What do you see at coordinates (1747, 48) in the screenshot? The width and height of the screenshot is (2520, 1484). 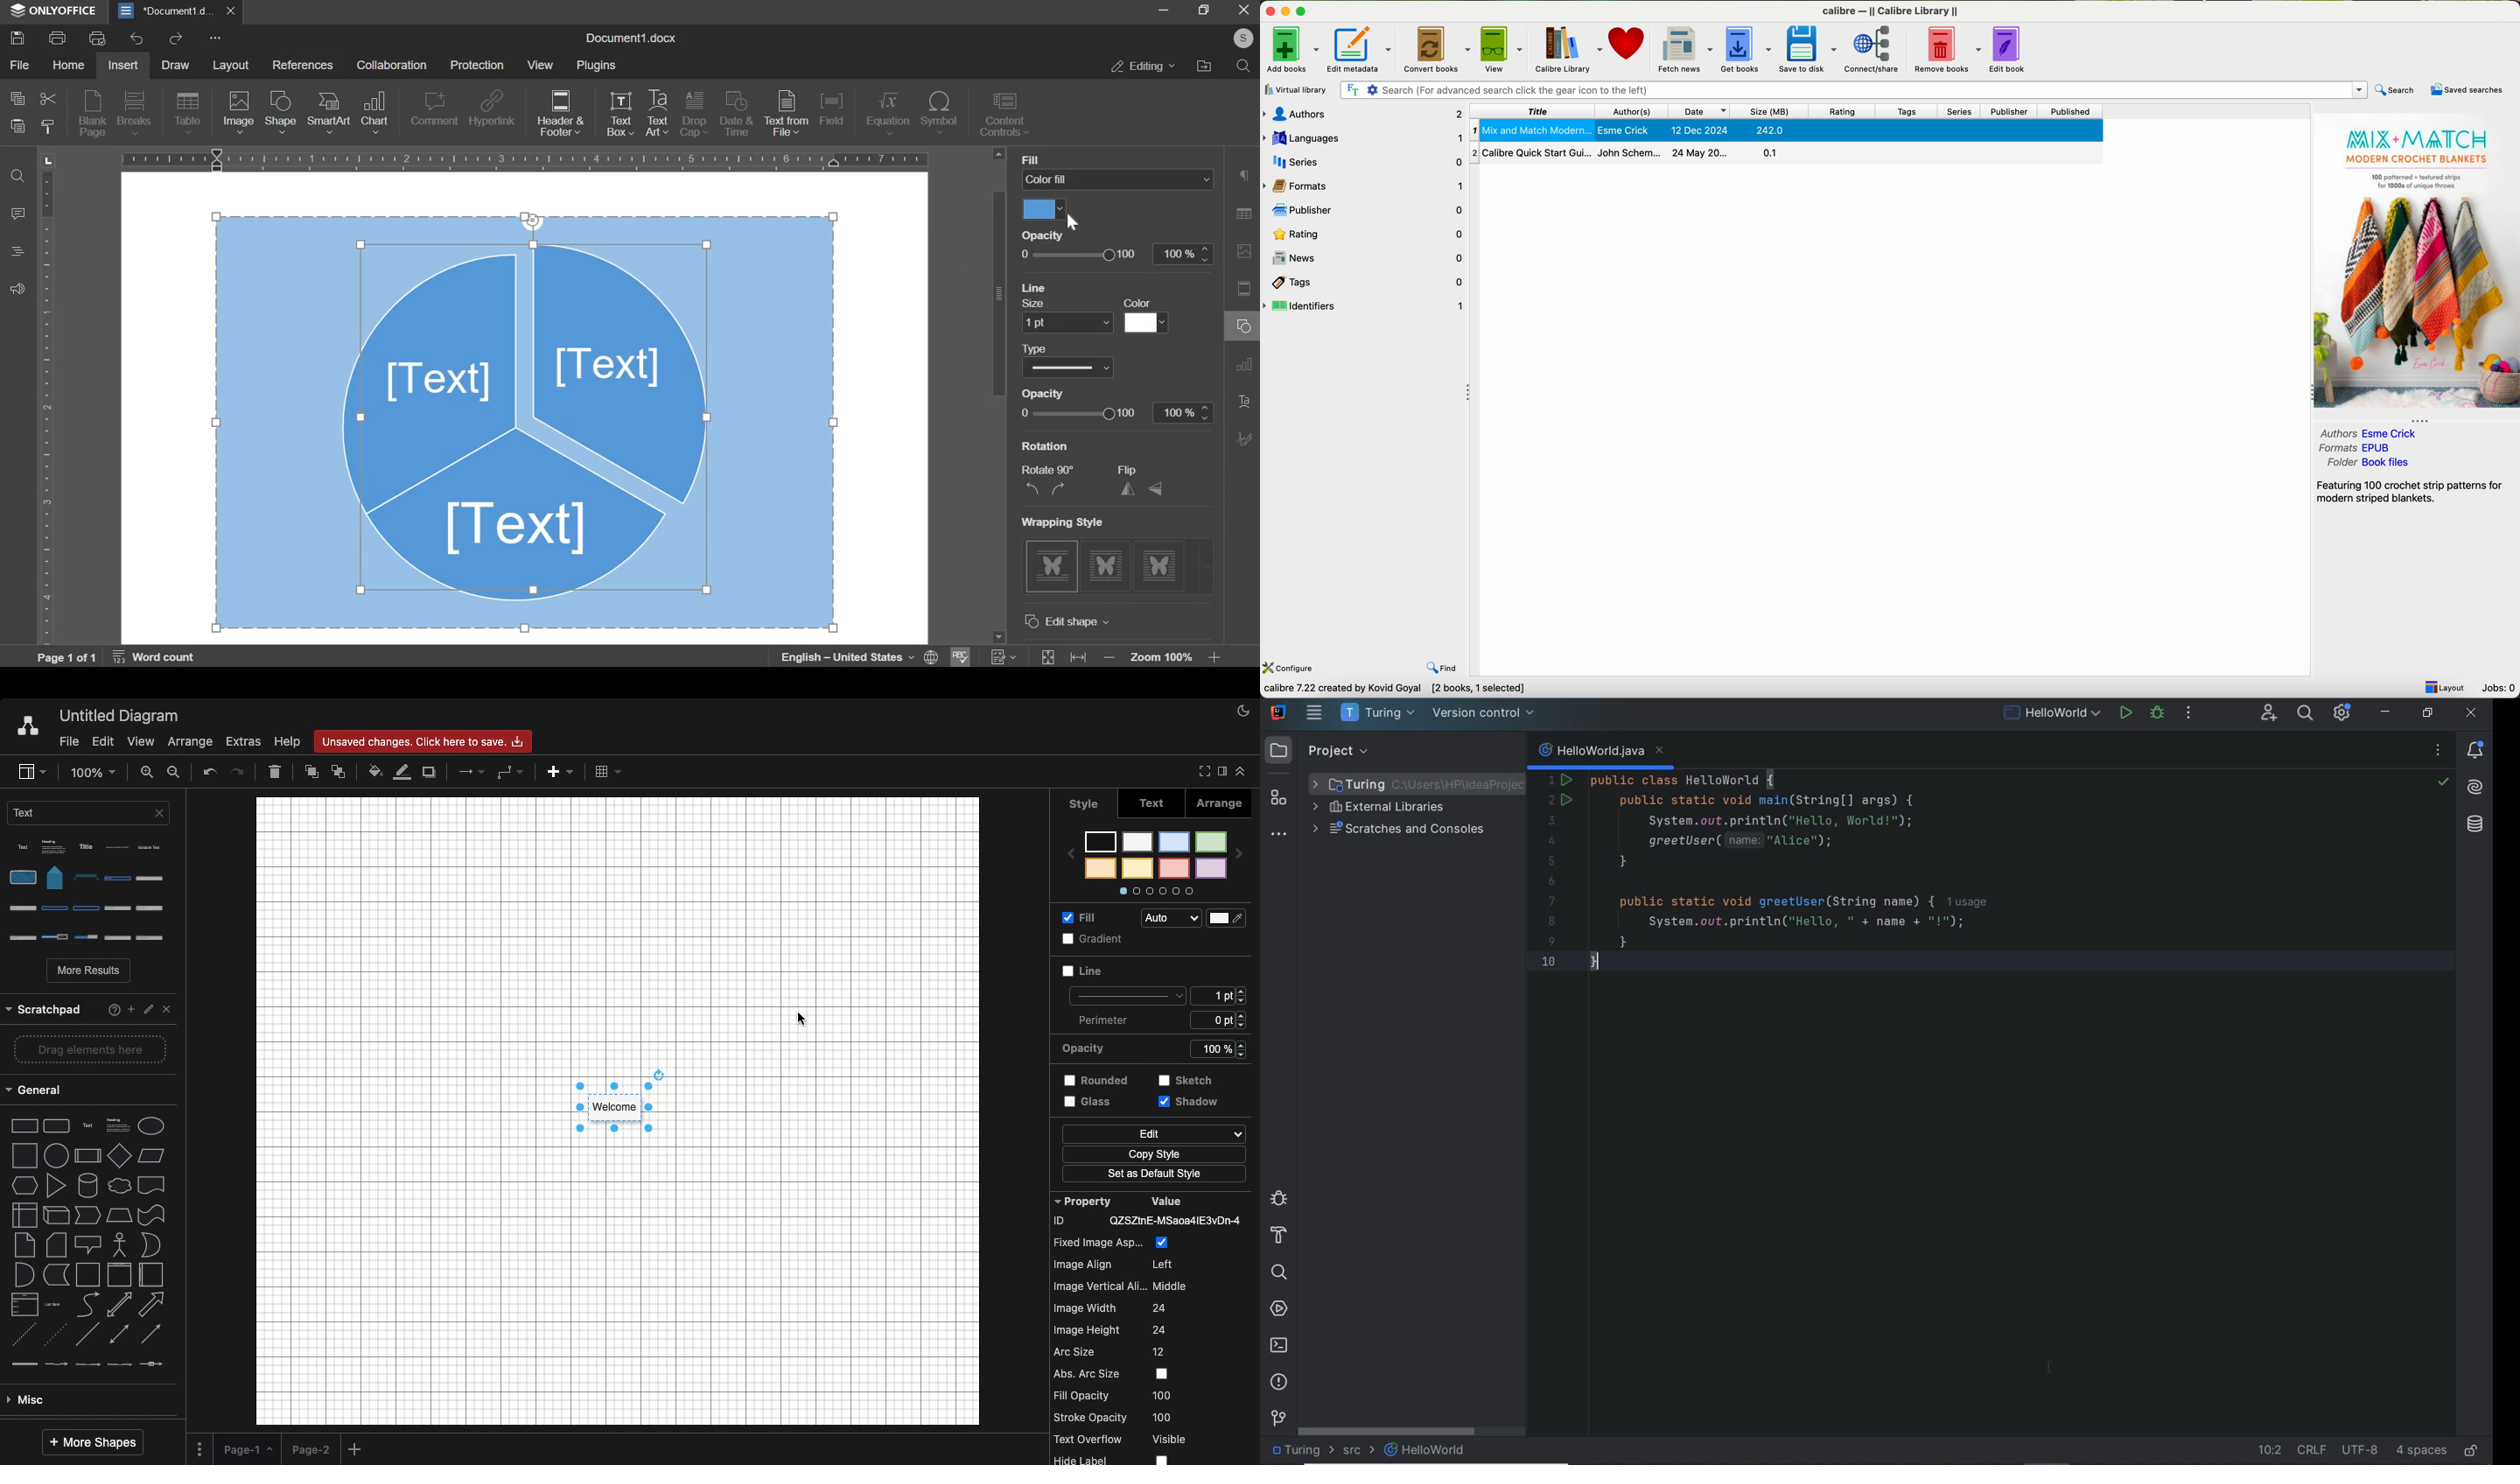 I see `get books` at bounding box center [1747, 48].